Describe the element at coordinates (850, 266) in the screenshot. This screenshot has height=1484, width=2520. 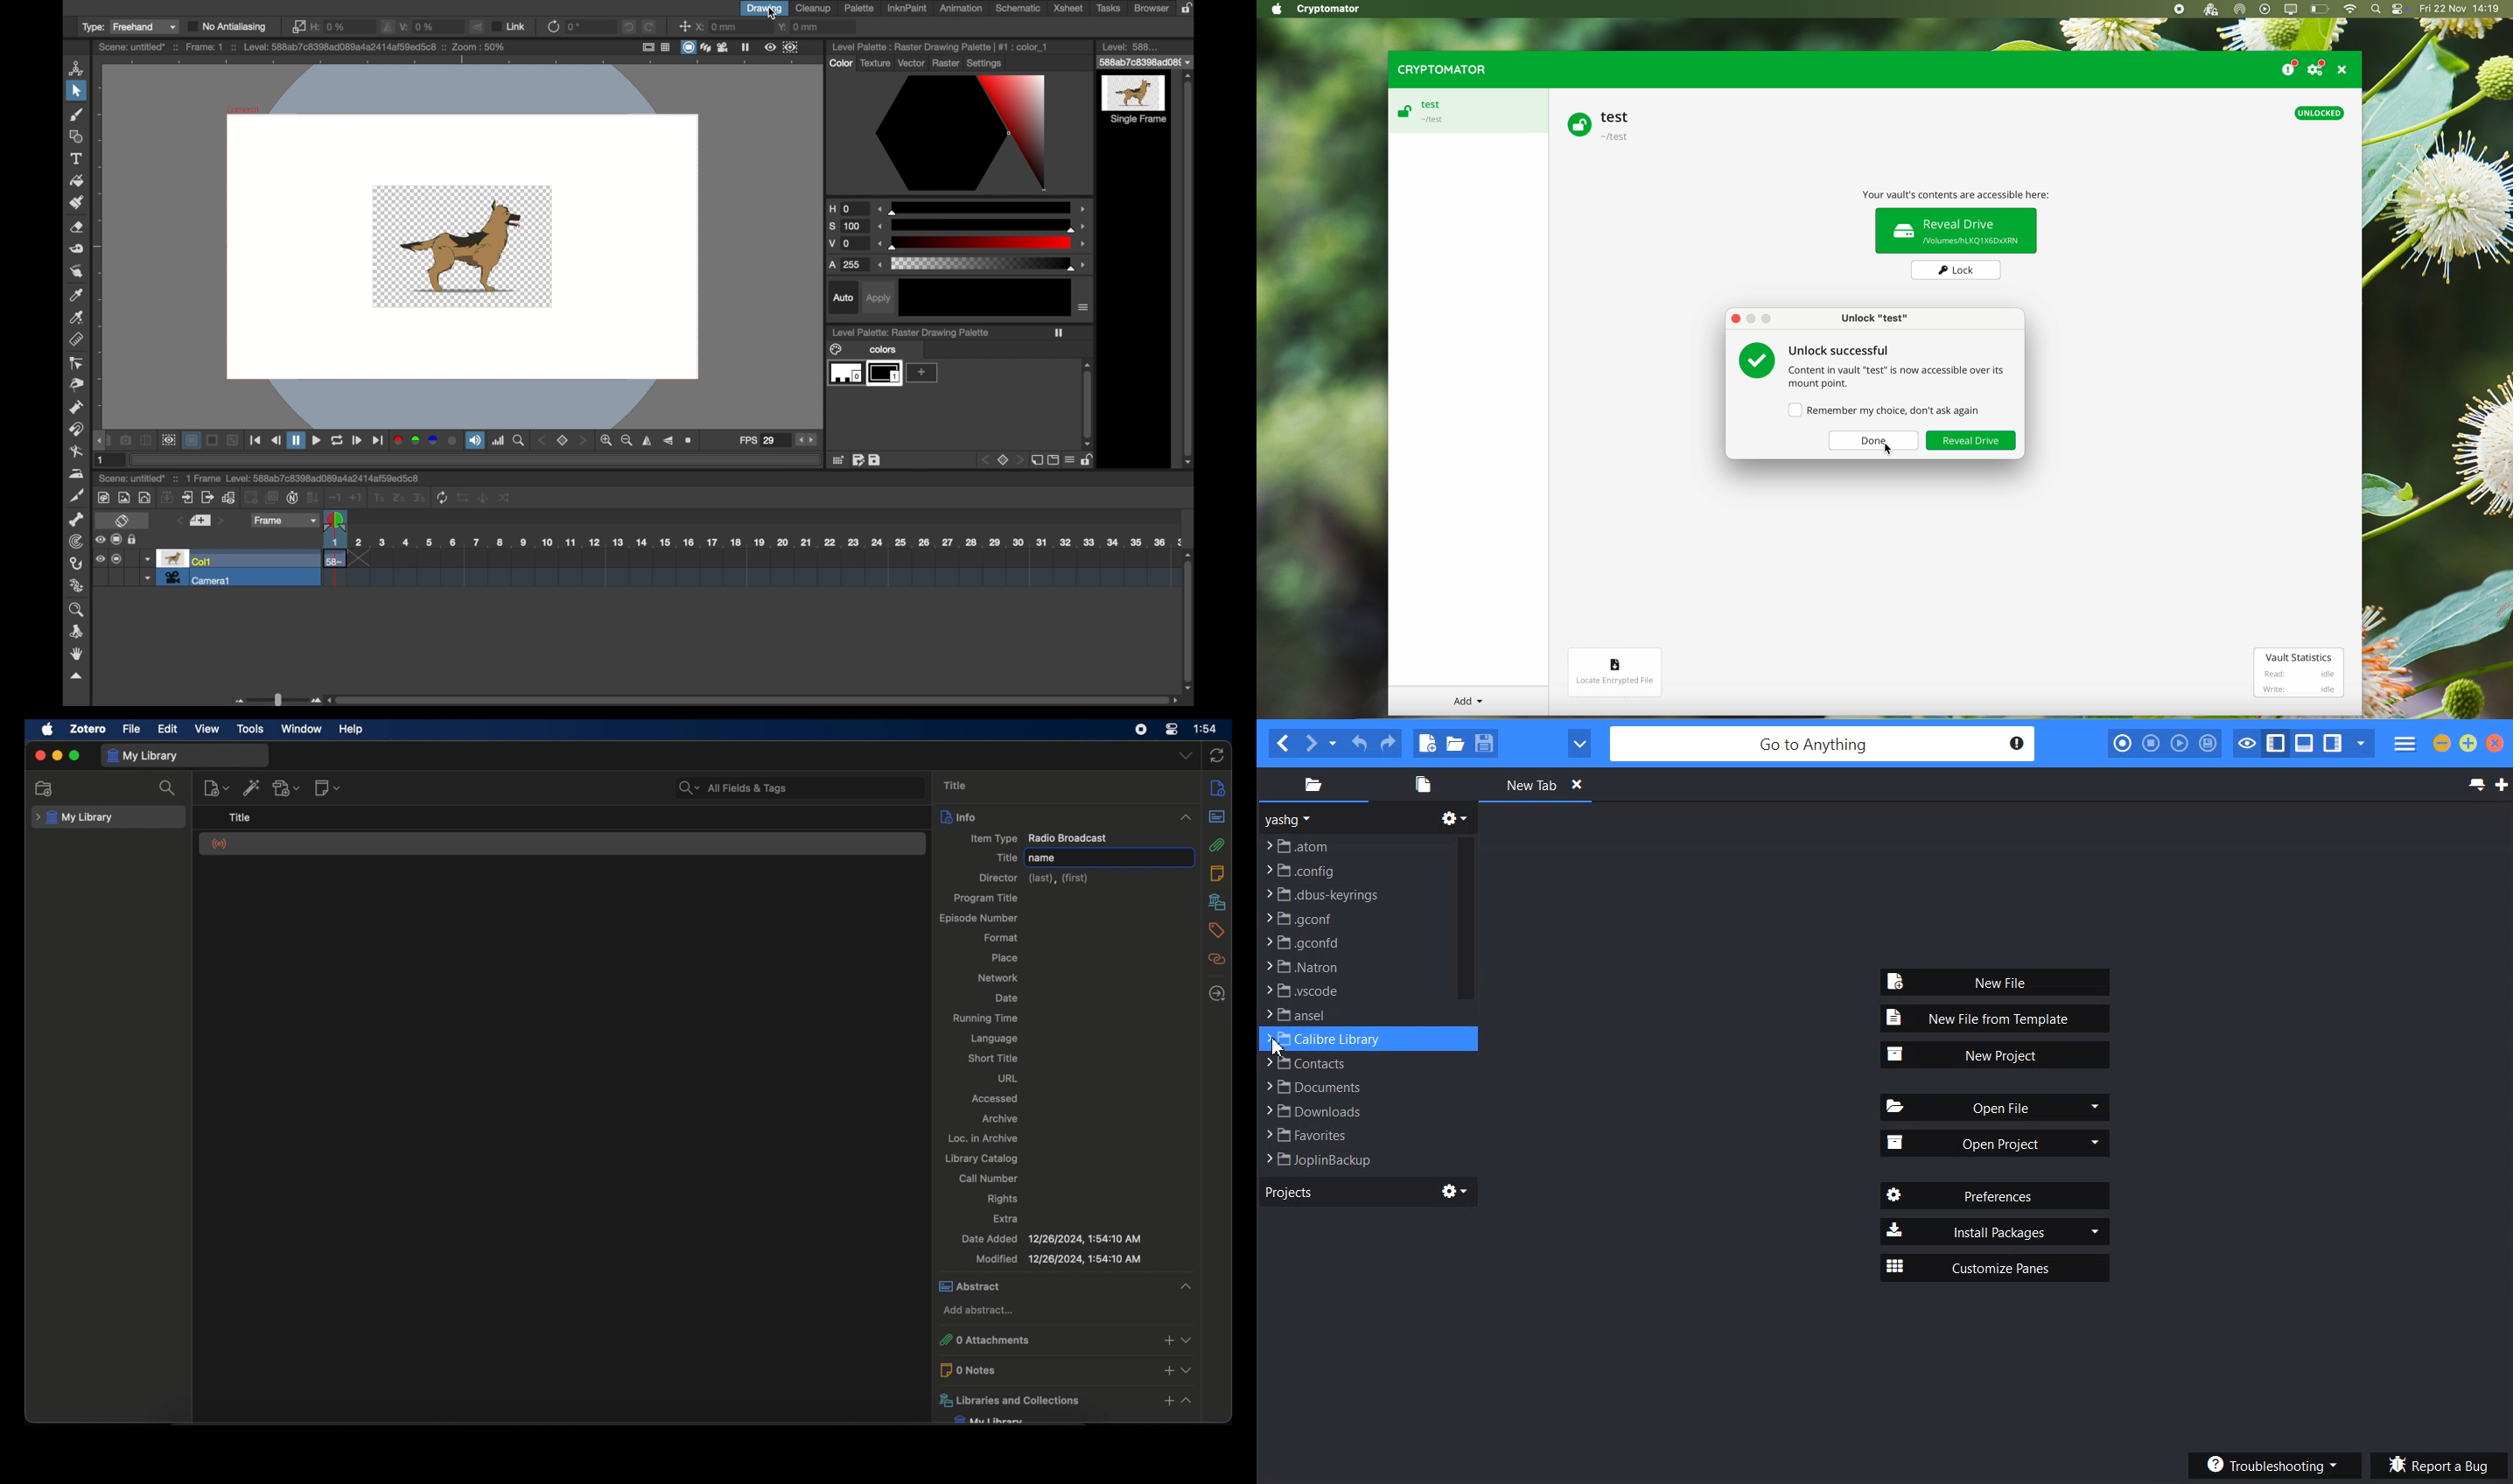
I see `A` at that location.